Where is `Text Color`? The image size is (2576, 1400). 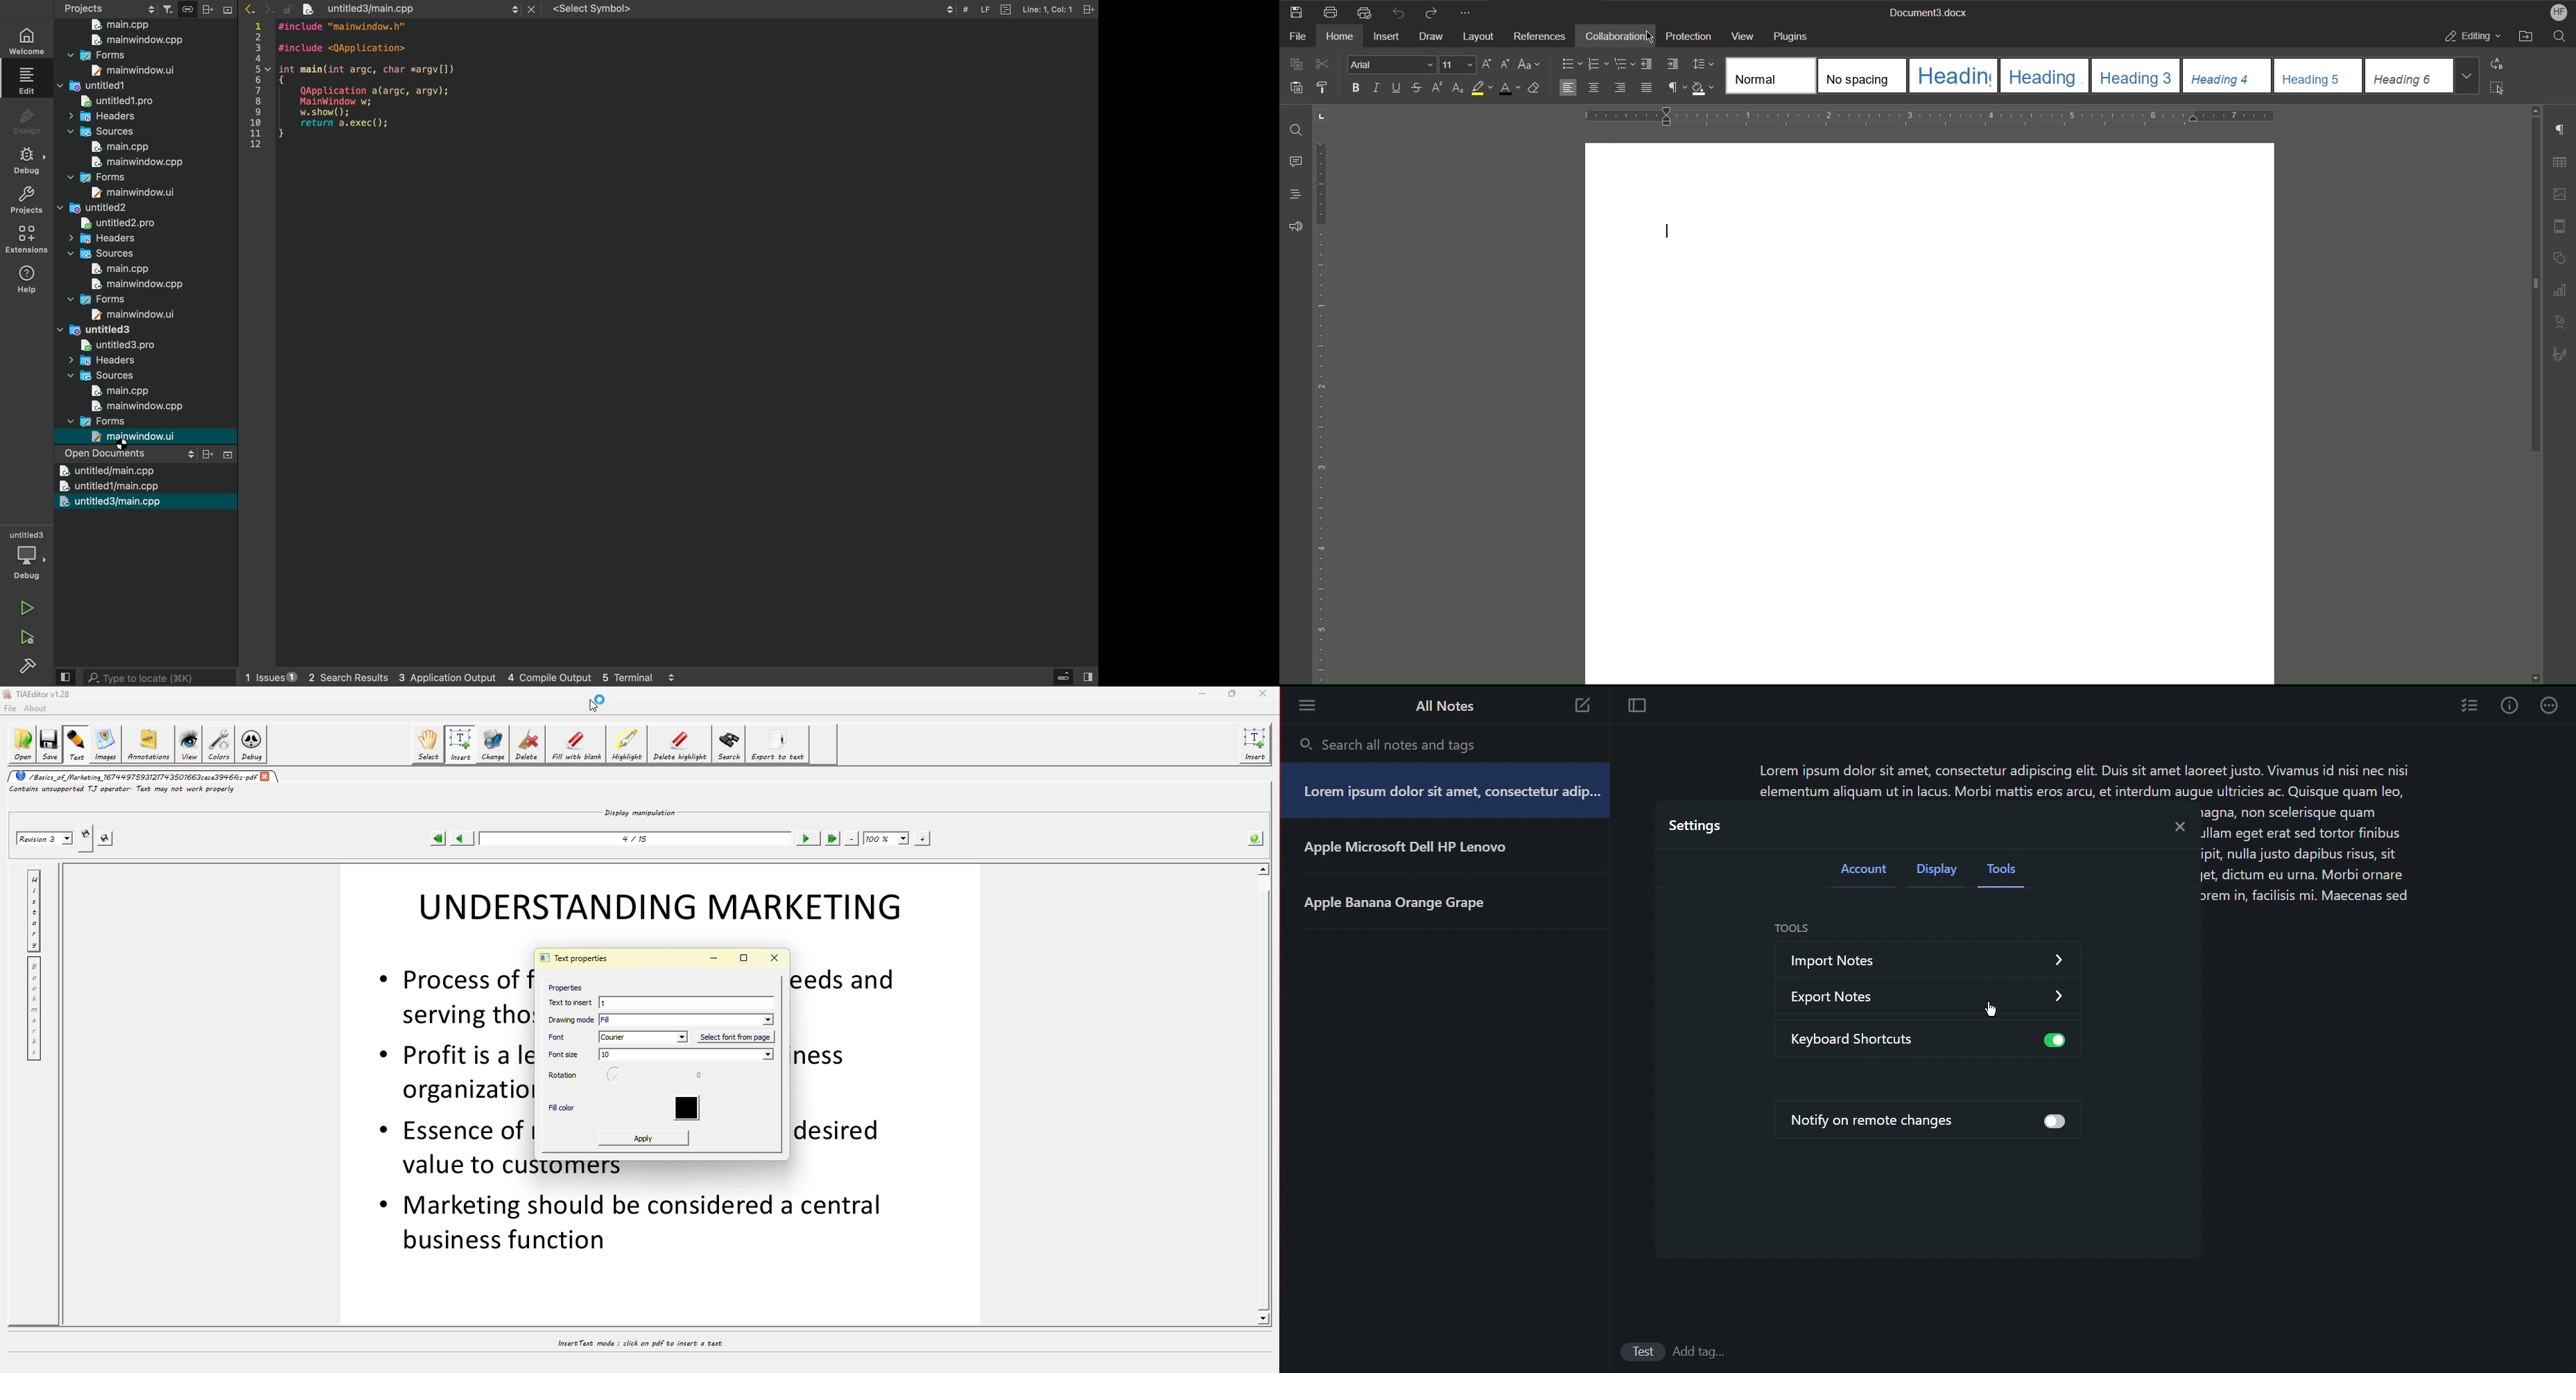
Text Color is located at coordinates (1508, 88).